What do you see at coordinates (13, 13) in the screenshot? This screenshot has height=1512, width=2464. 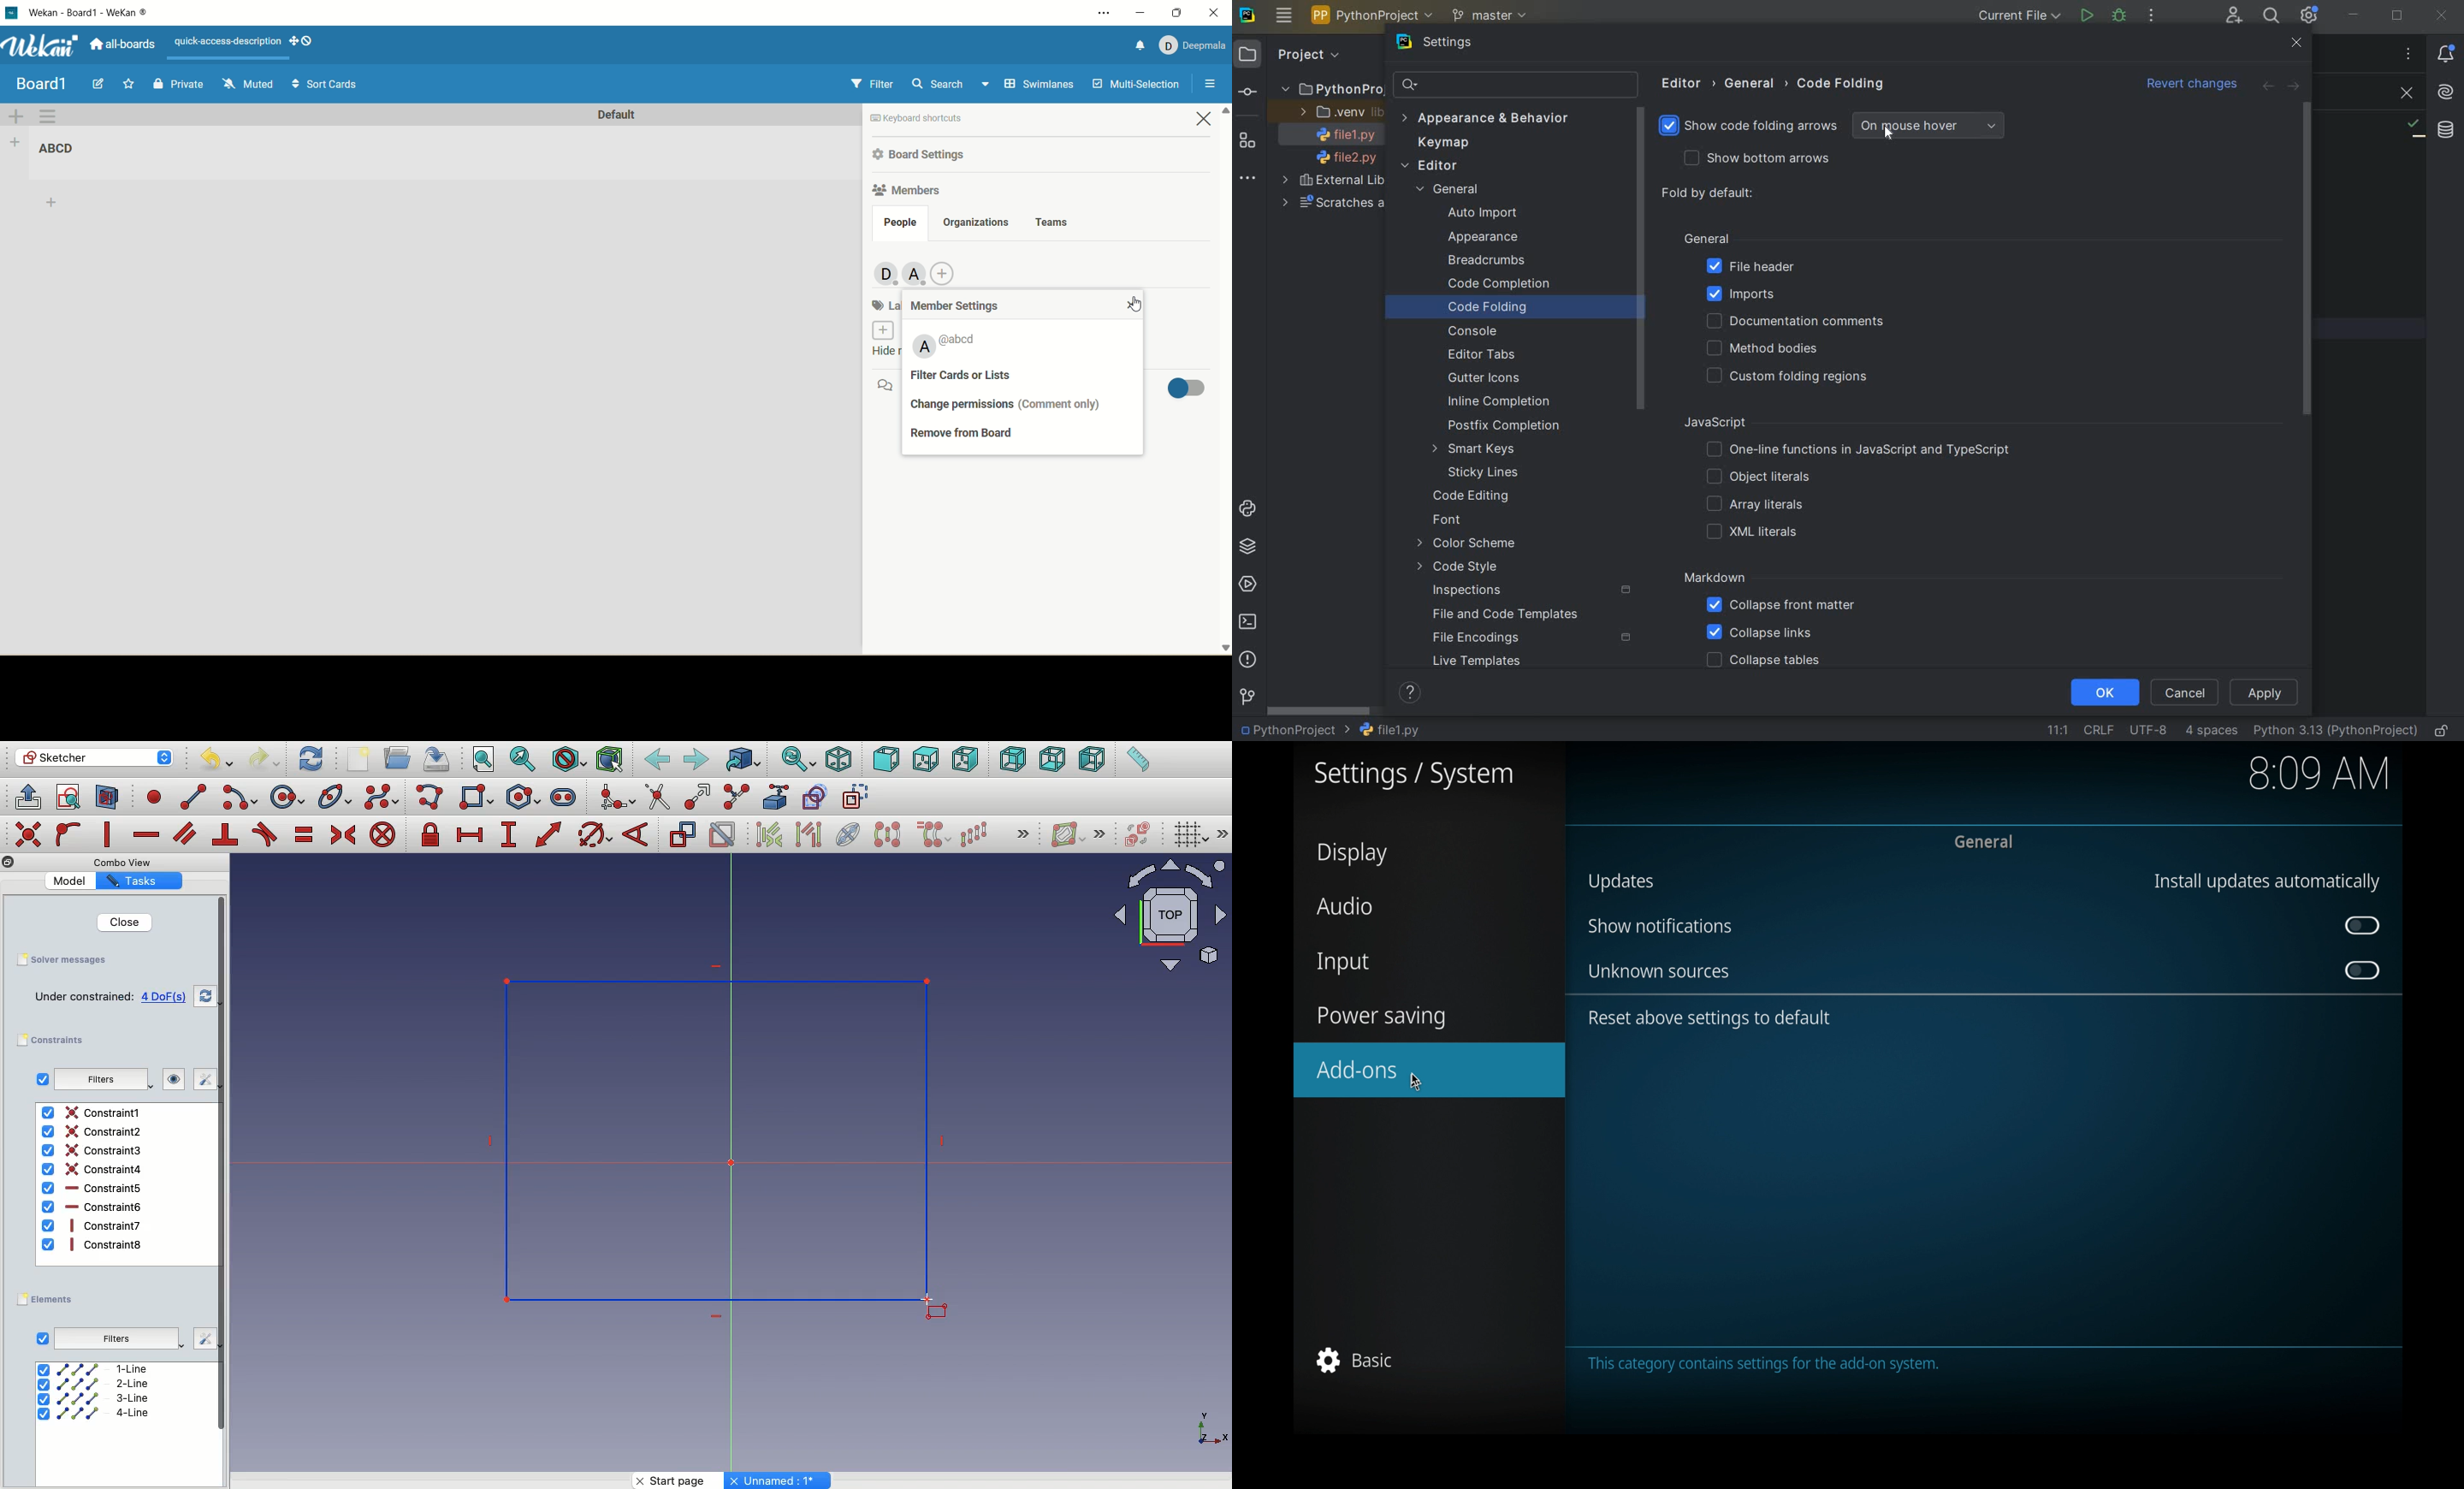 I see `logo` at bounding box center [13, 13].